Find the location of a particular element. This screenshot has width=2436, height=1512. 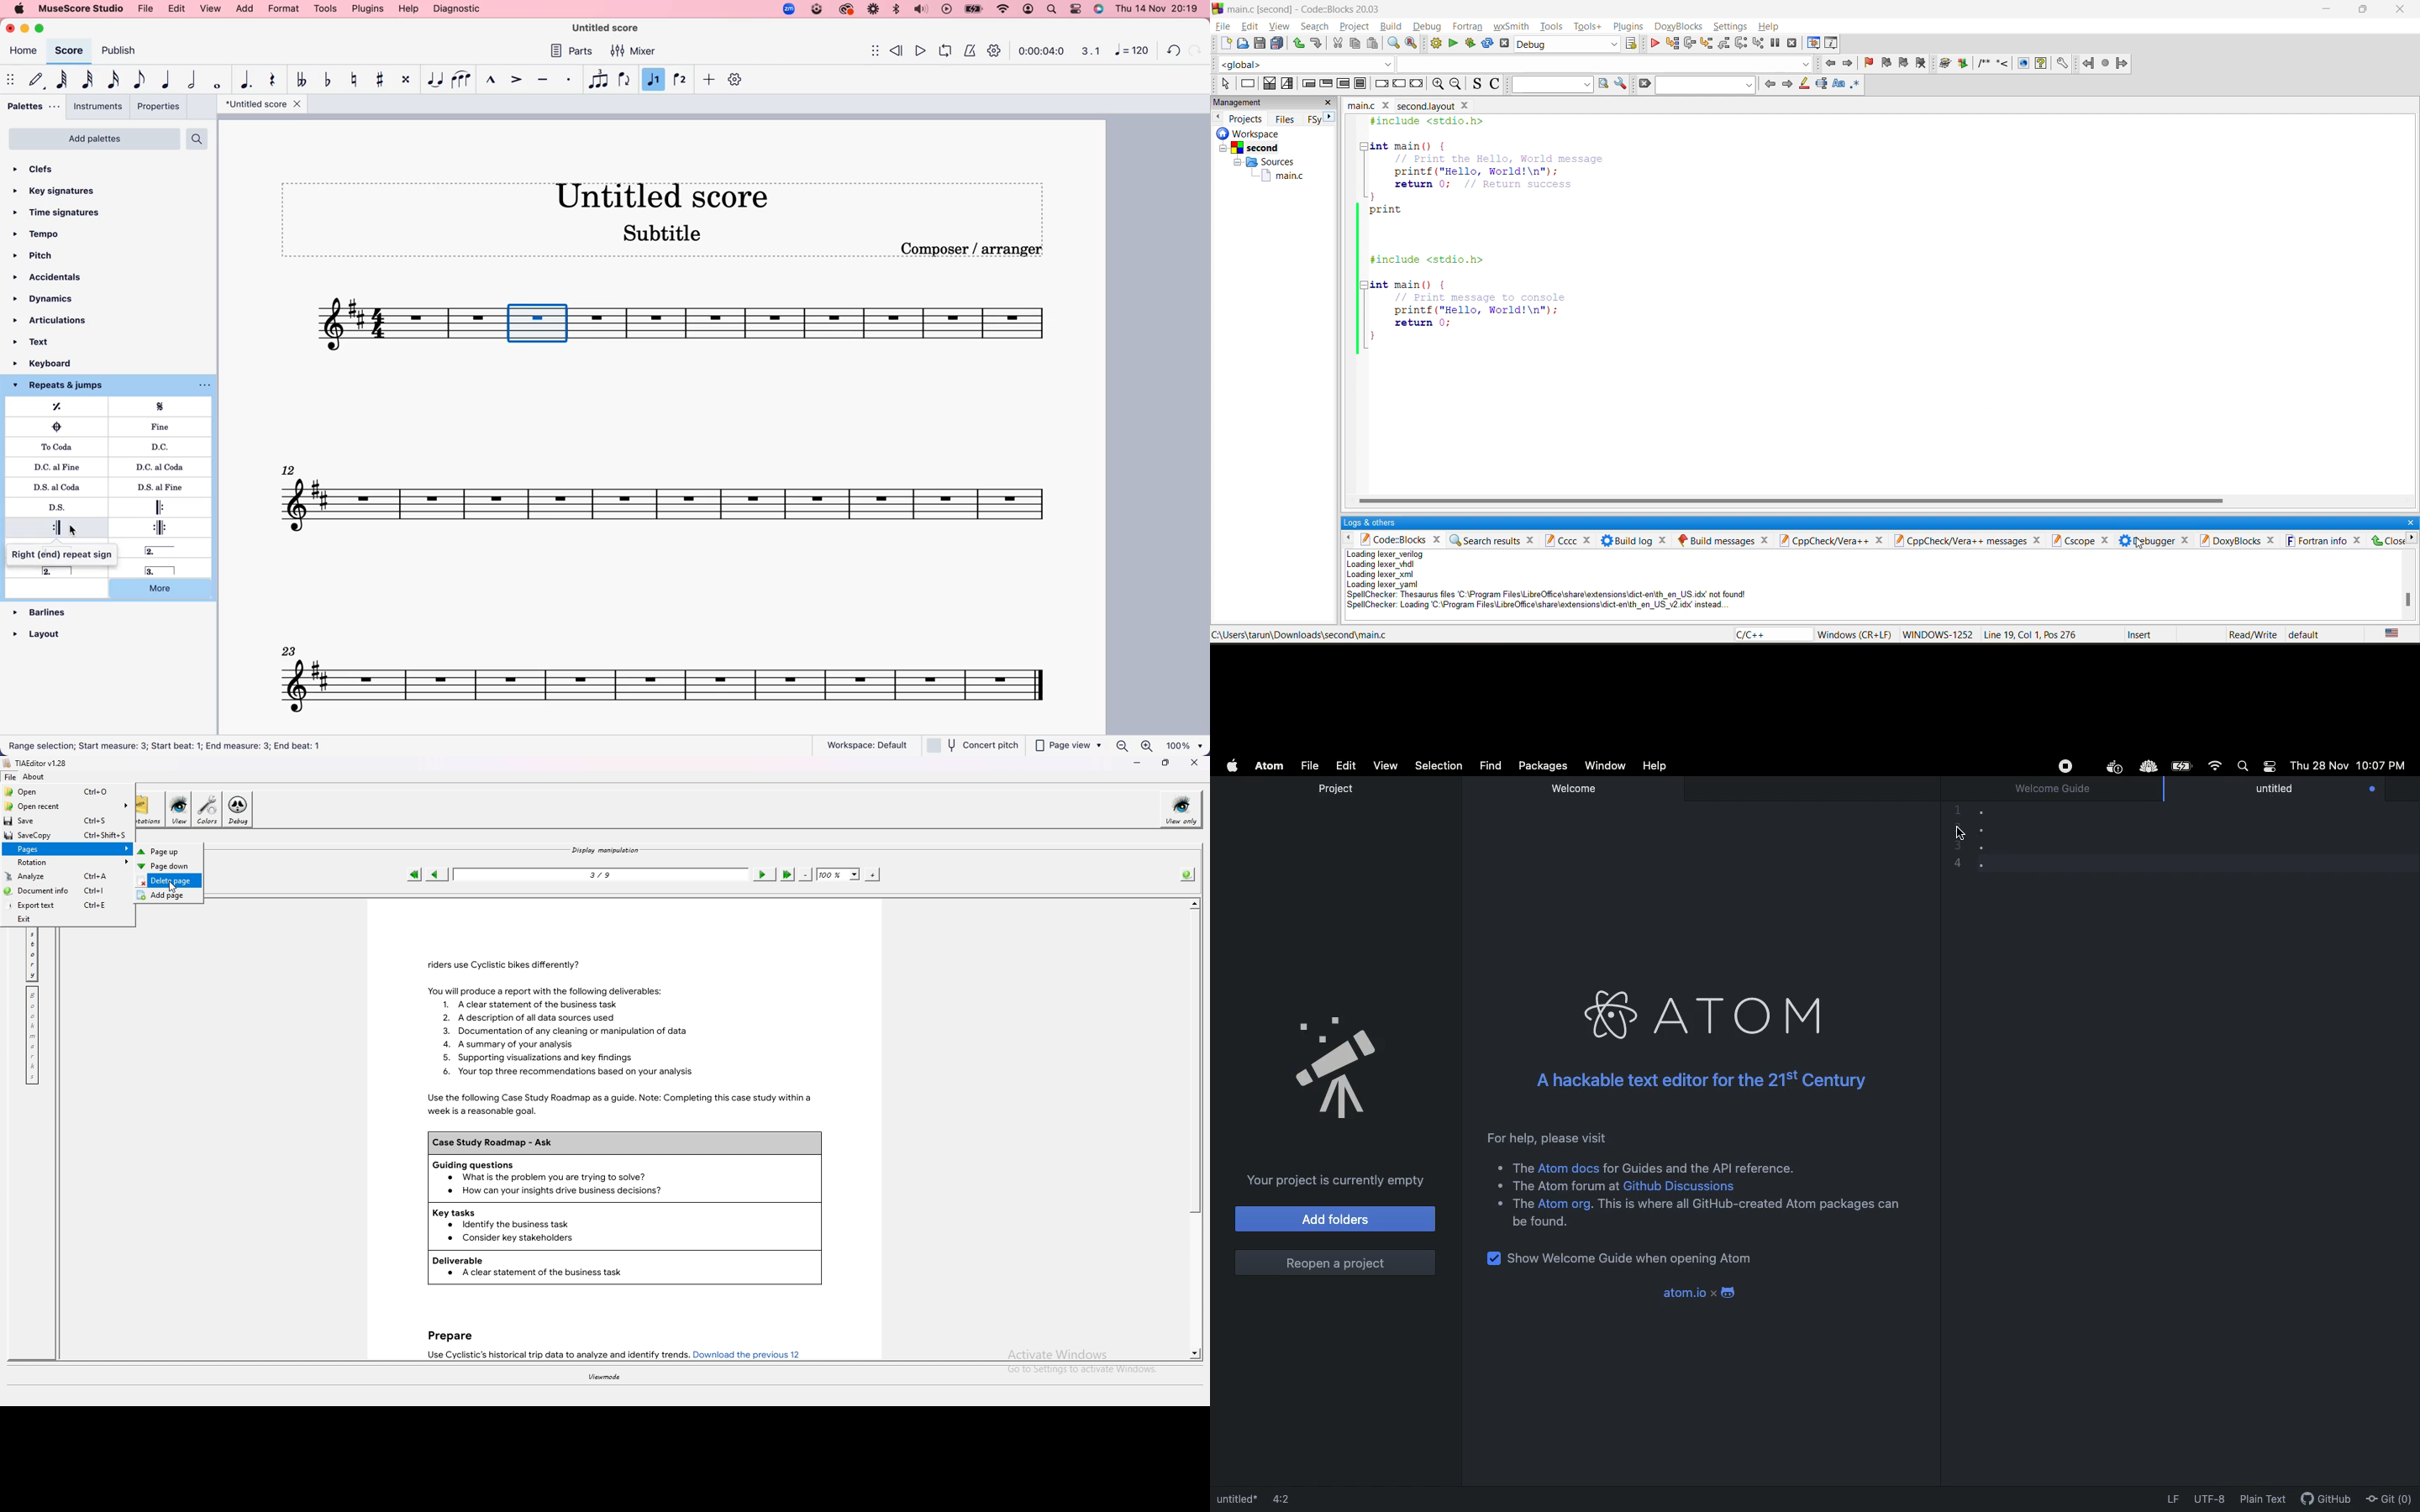

codeblocks is located at coordinates (1403, 541).